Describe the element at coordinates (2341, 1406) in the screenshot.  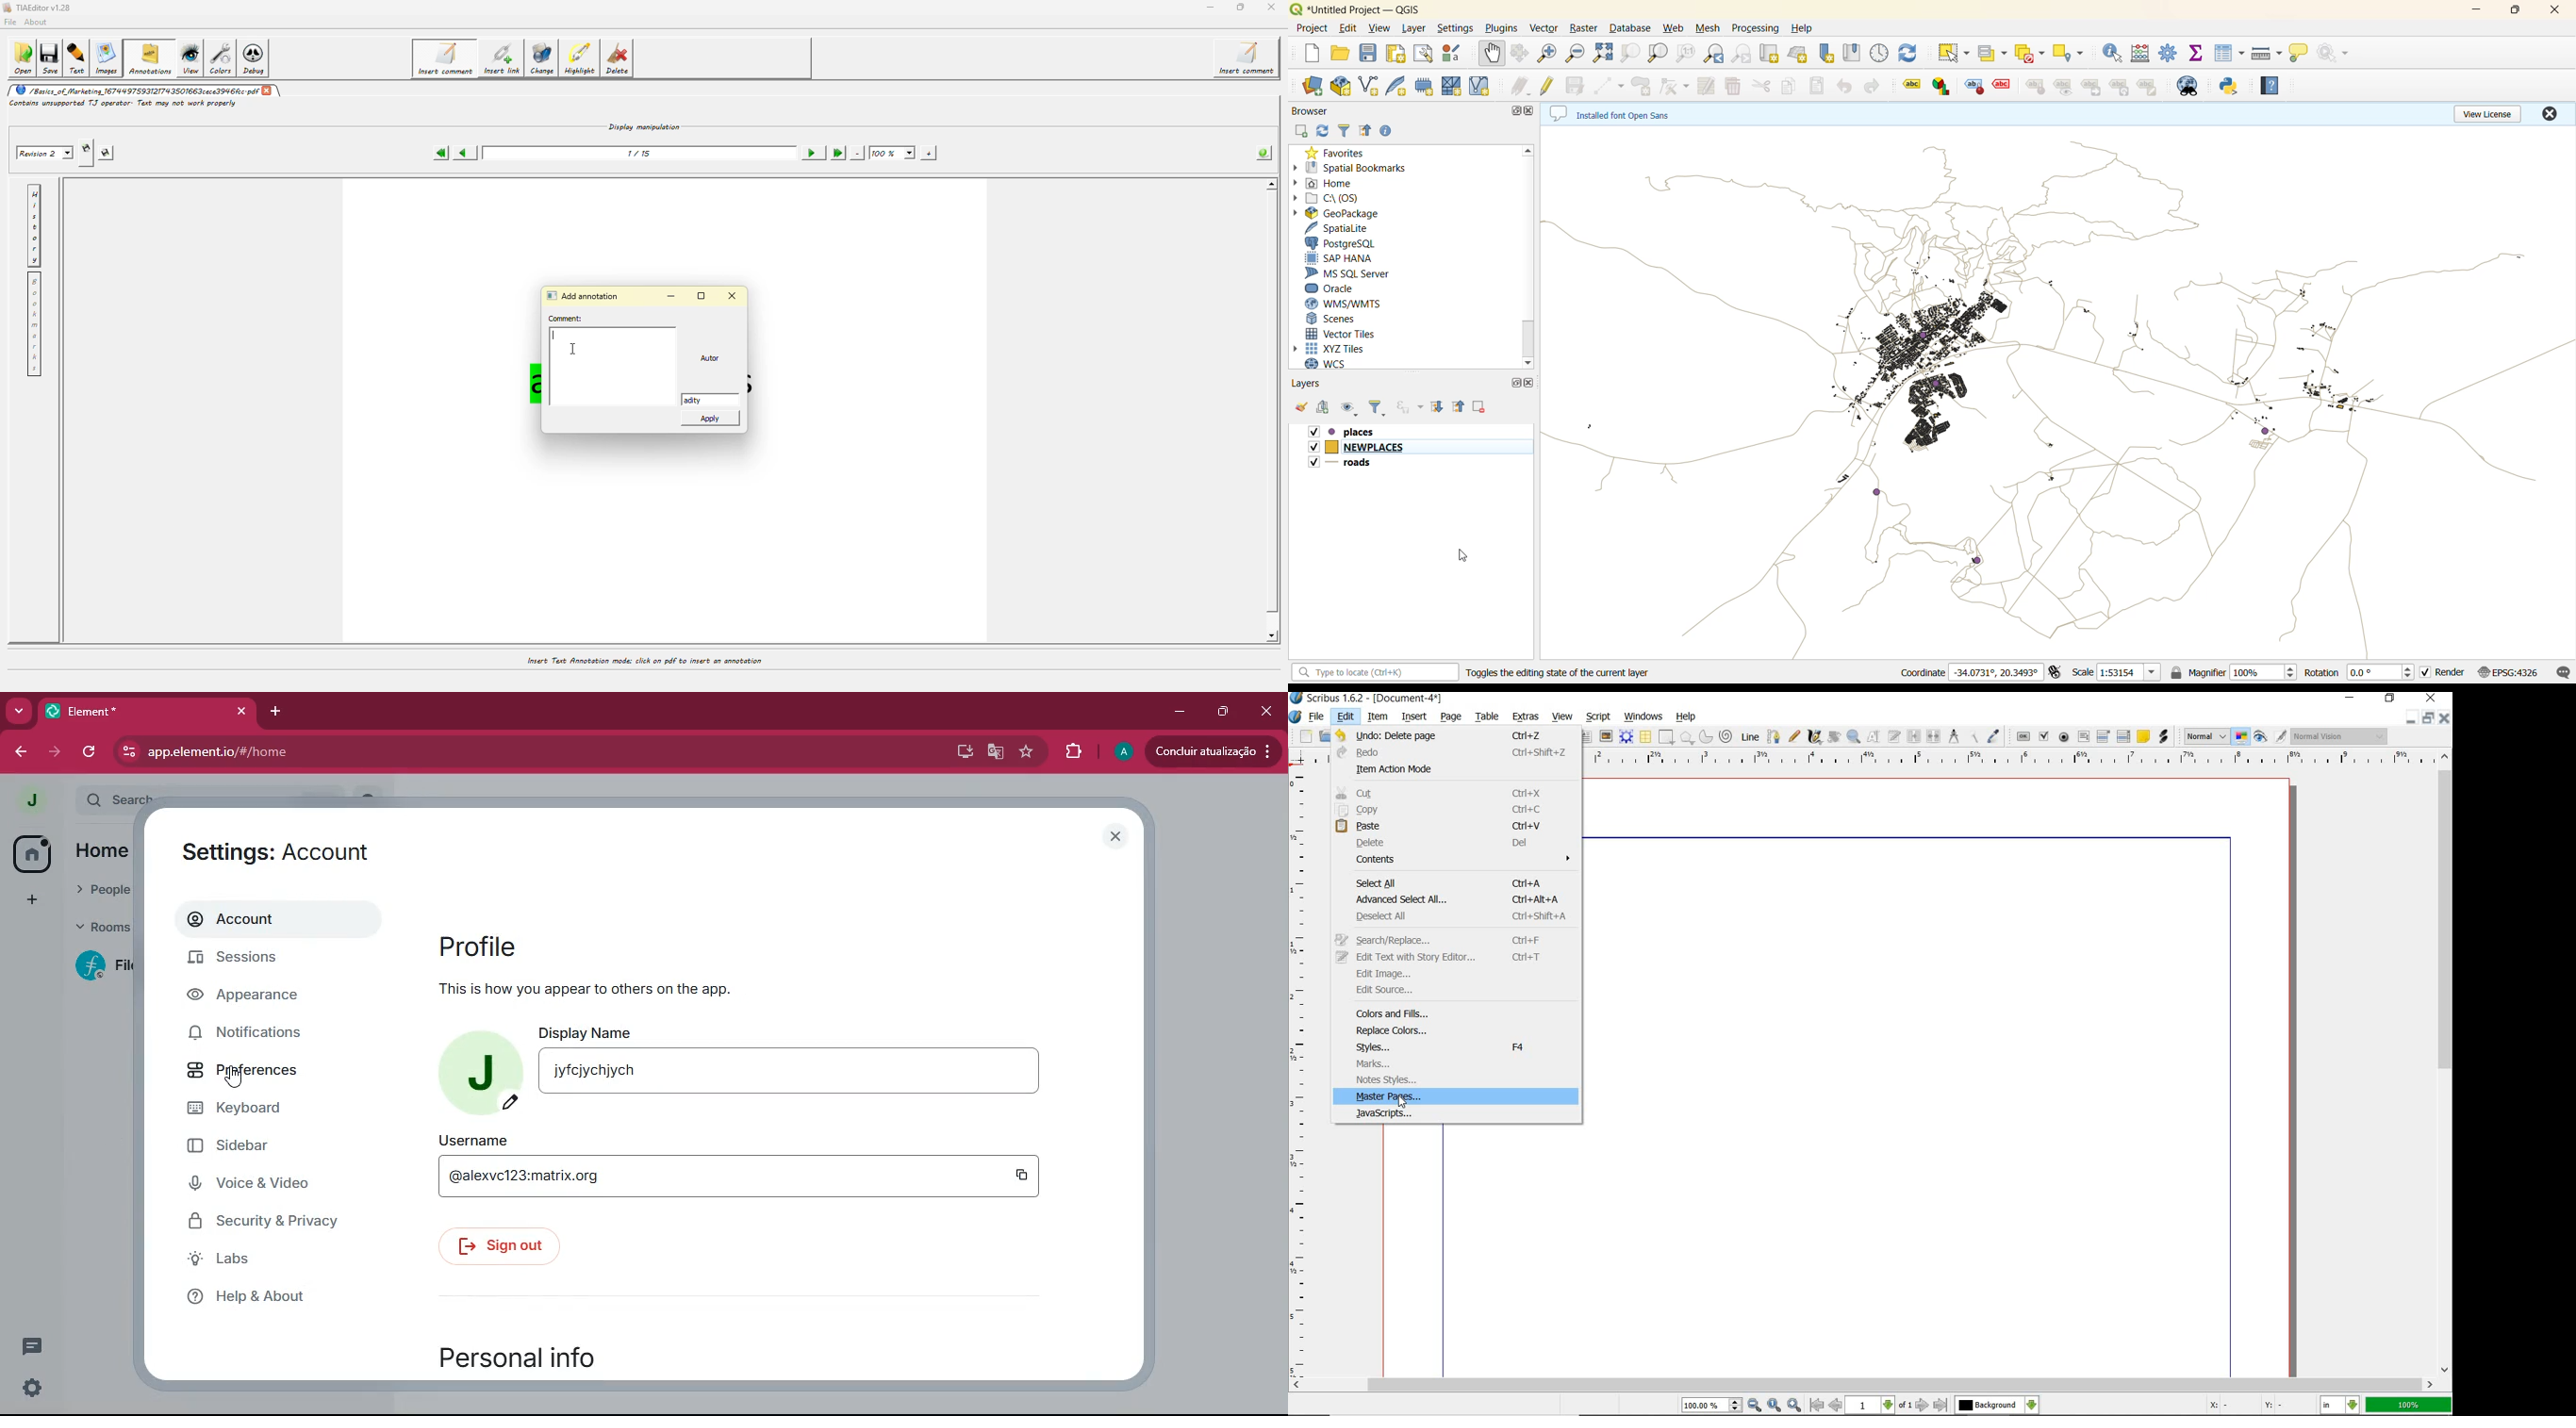
I see `in` at that location.